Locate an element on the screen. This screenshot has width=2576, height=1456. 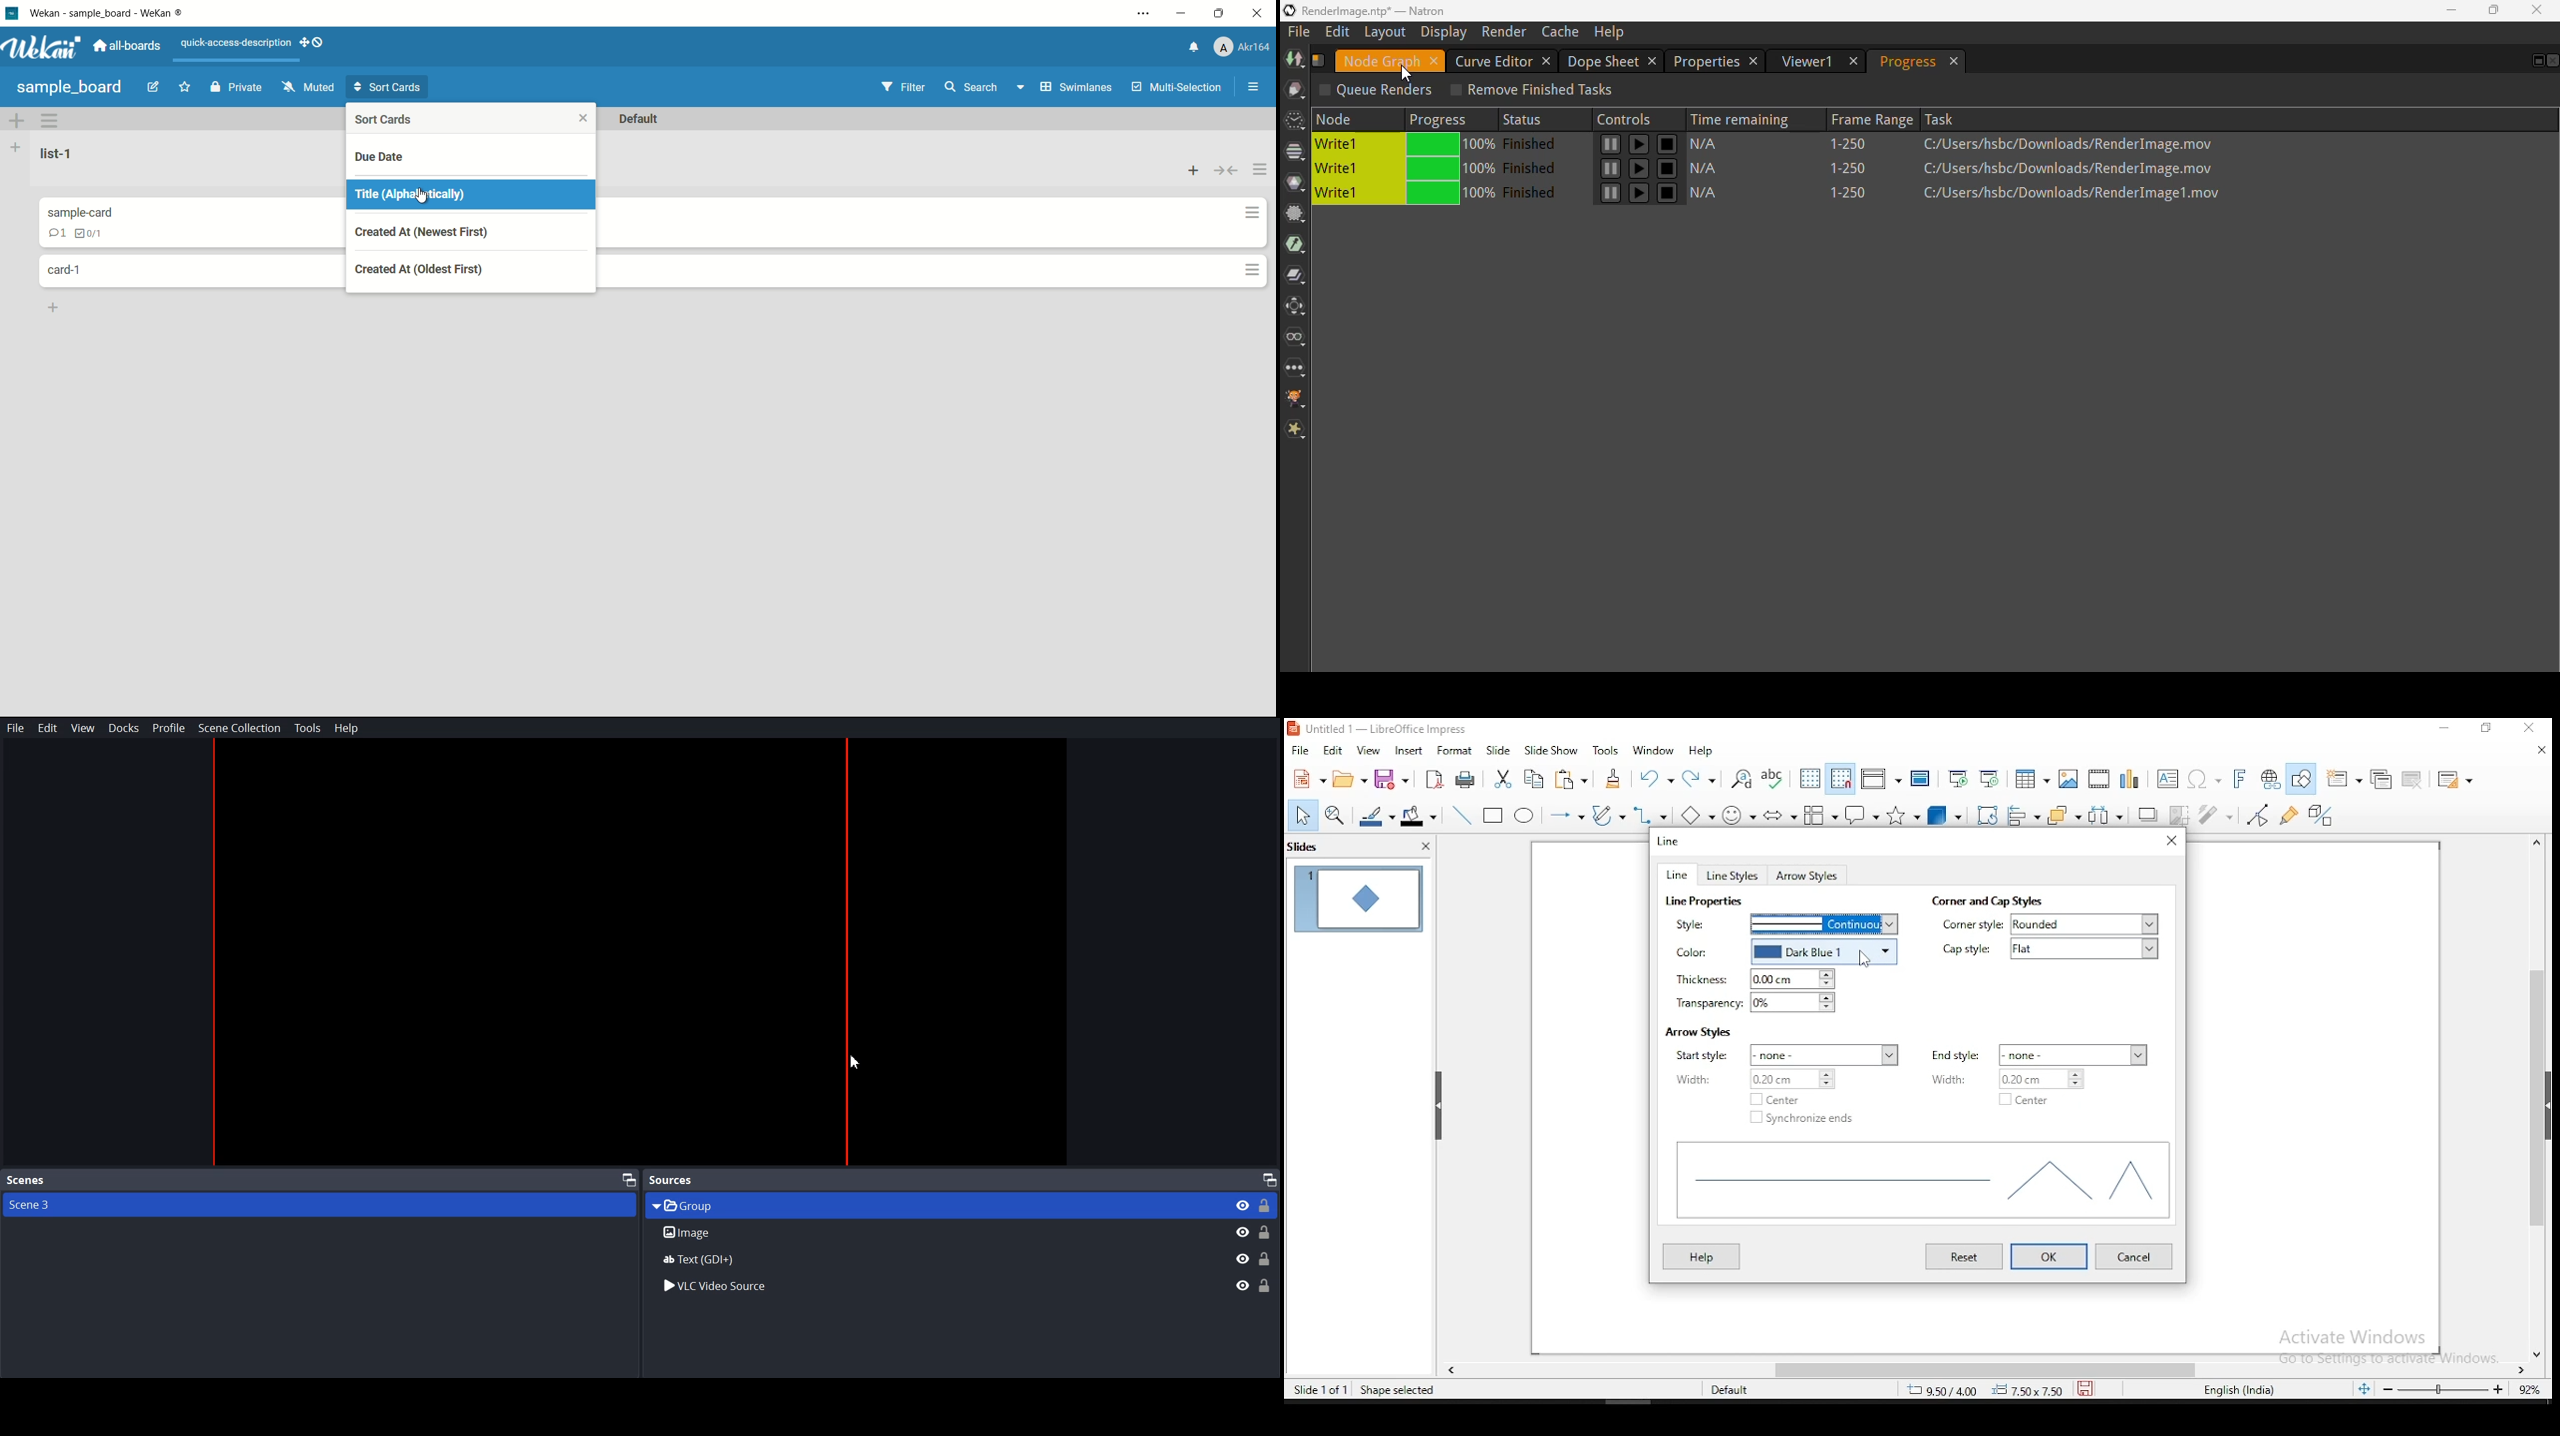
open is located at coordinates (1348, 779).